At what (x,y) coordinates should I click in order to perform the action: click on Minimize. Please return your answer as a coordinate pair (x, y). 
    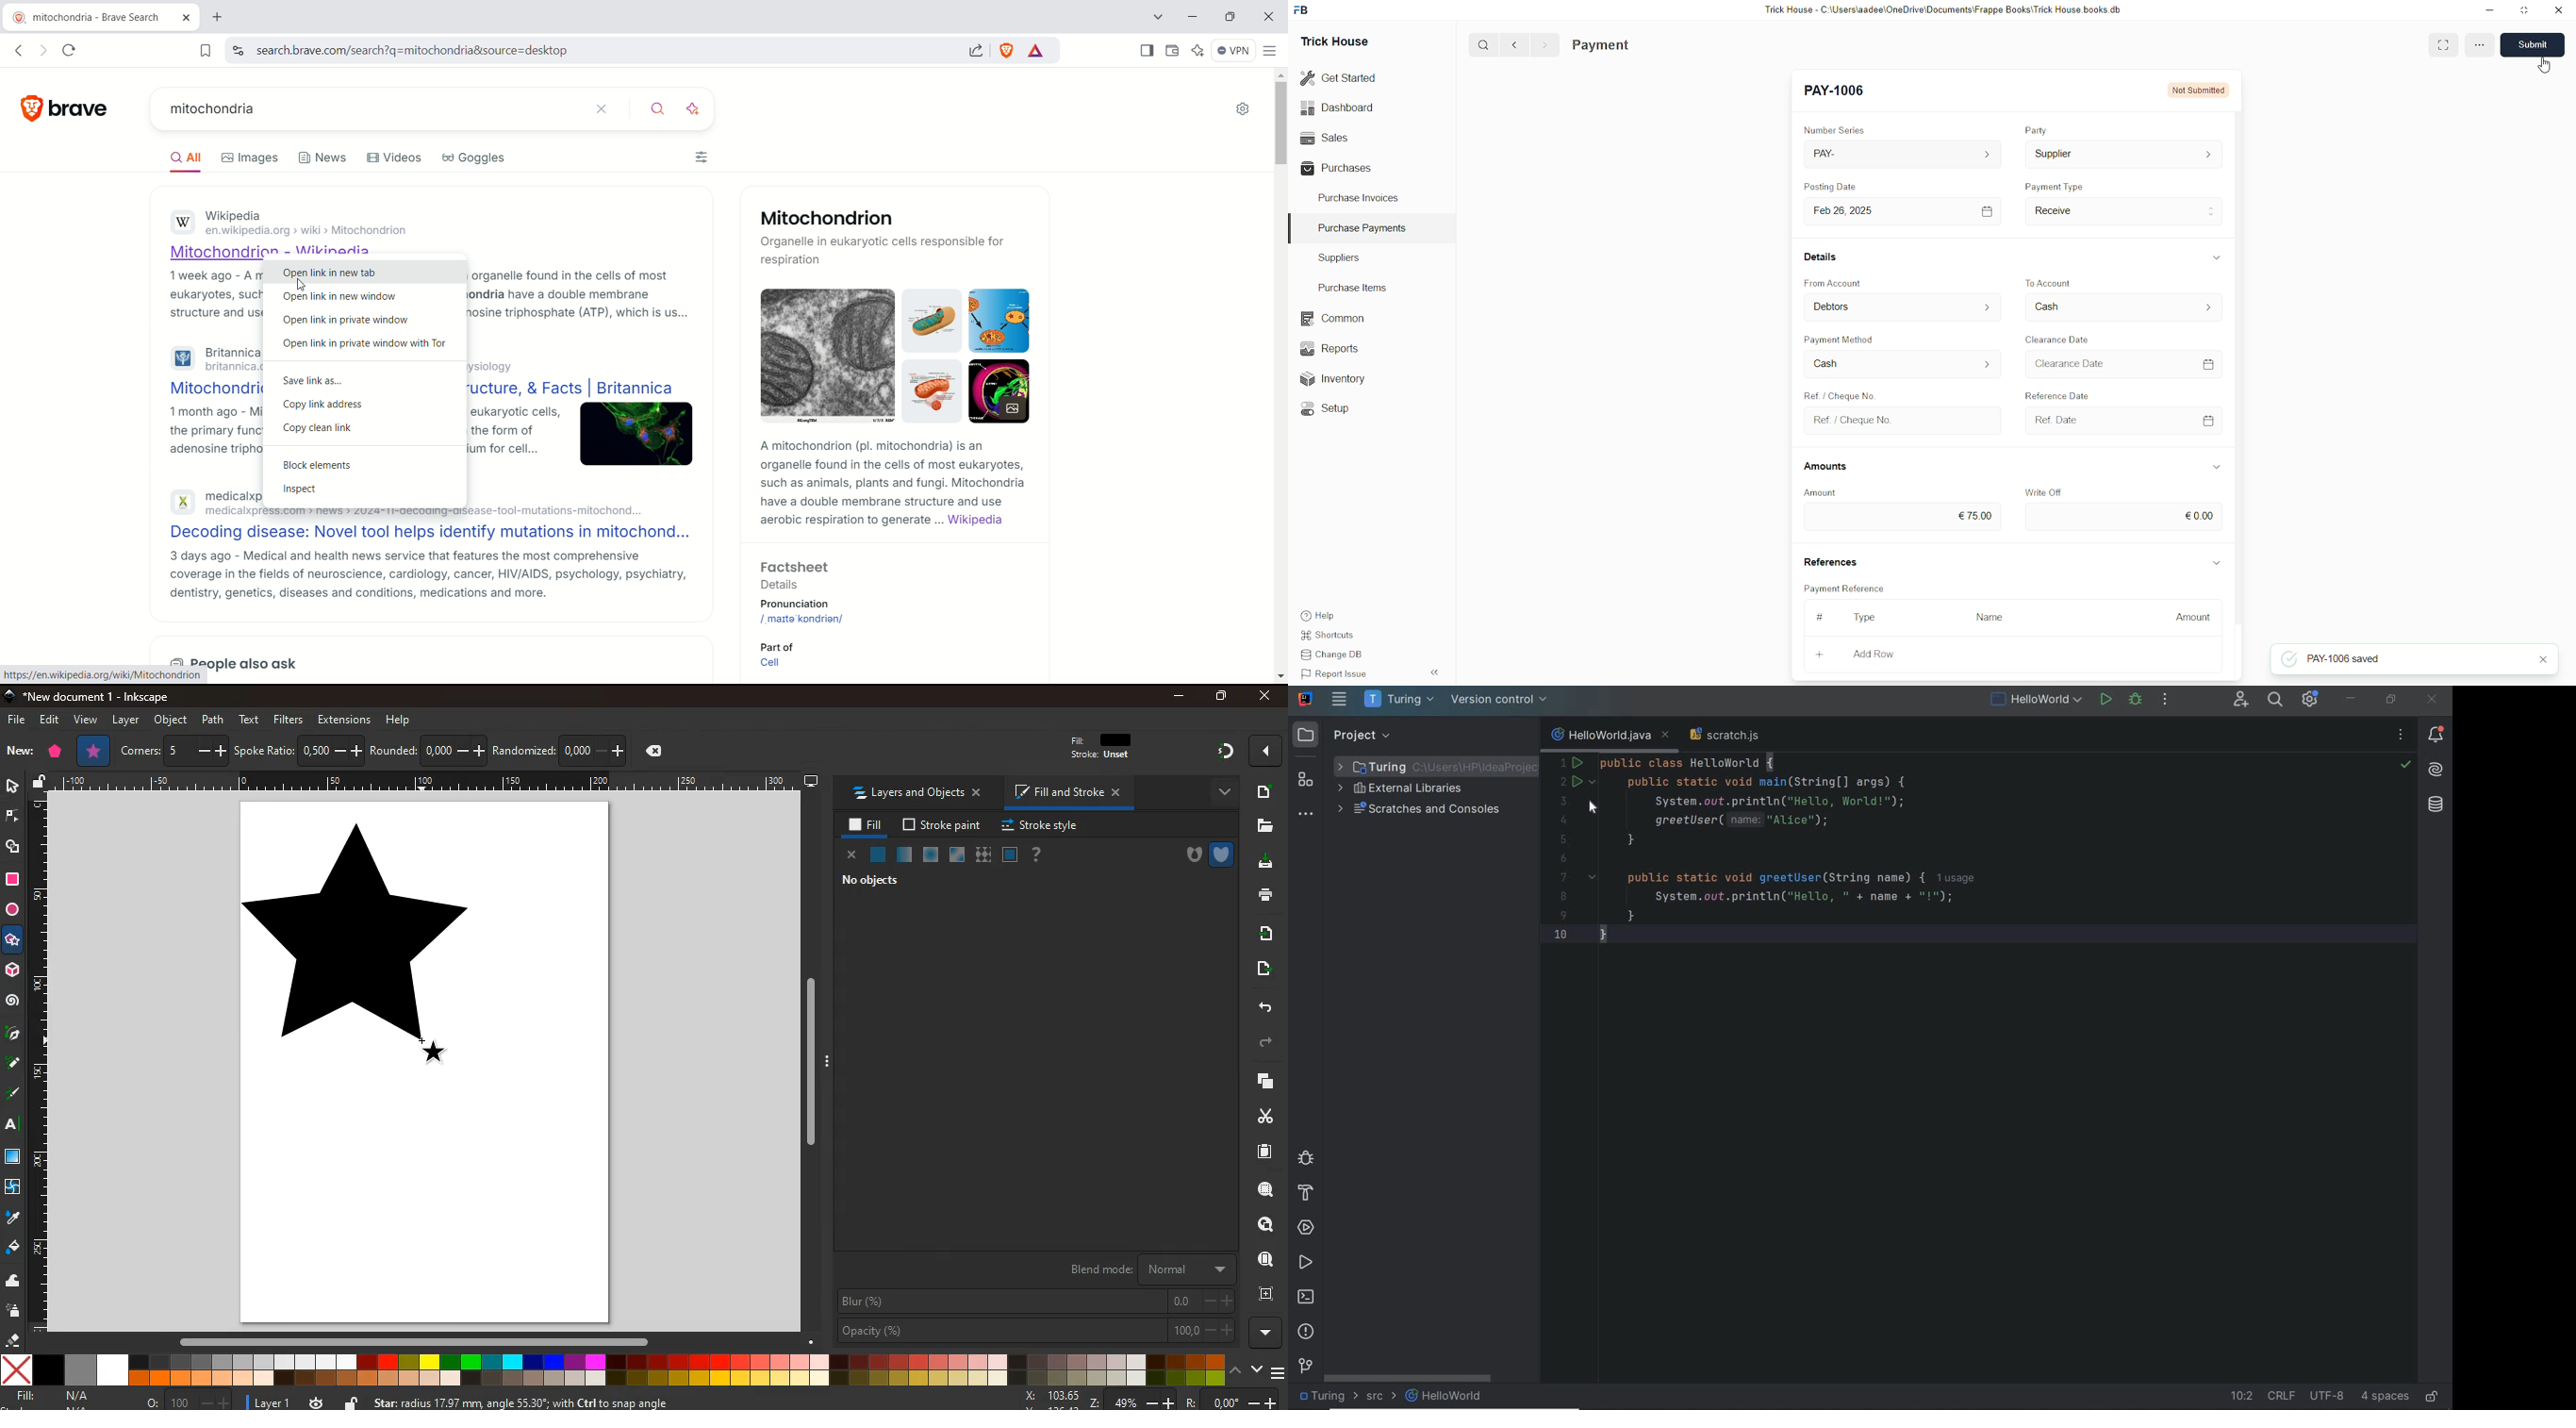
    Looking at the image, I should click on (2489, 11).